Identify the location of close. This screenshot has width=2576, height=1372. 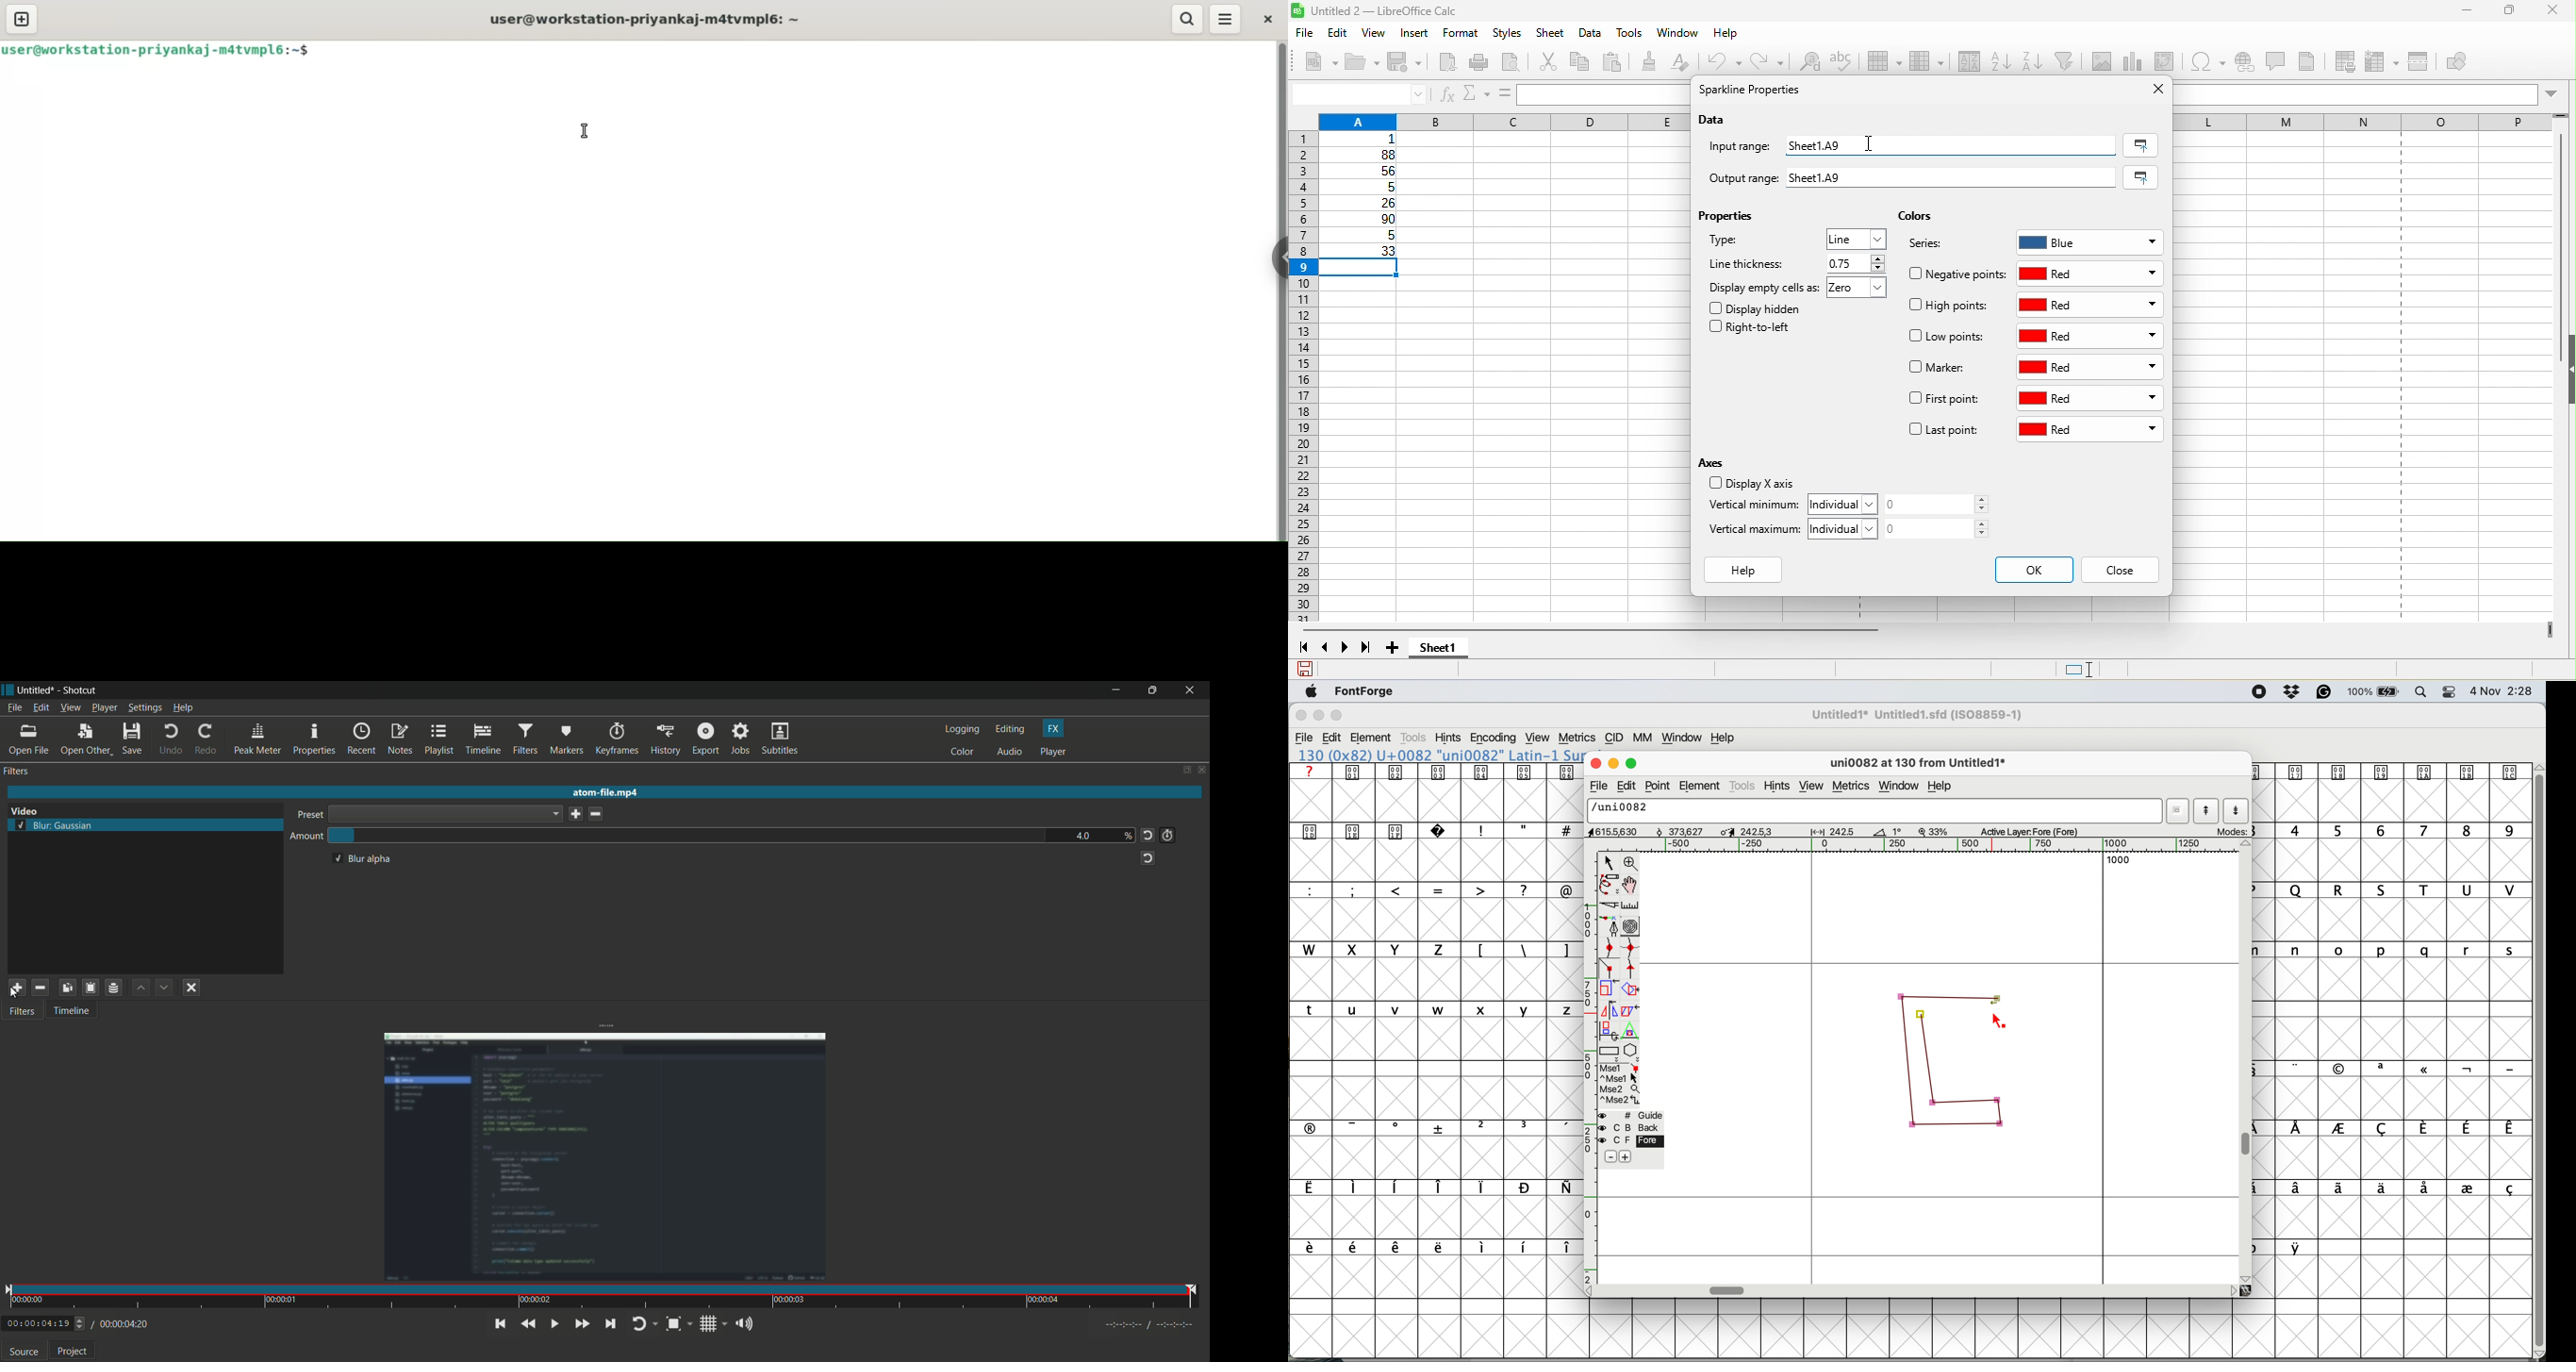
(1270, 21).